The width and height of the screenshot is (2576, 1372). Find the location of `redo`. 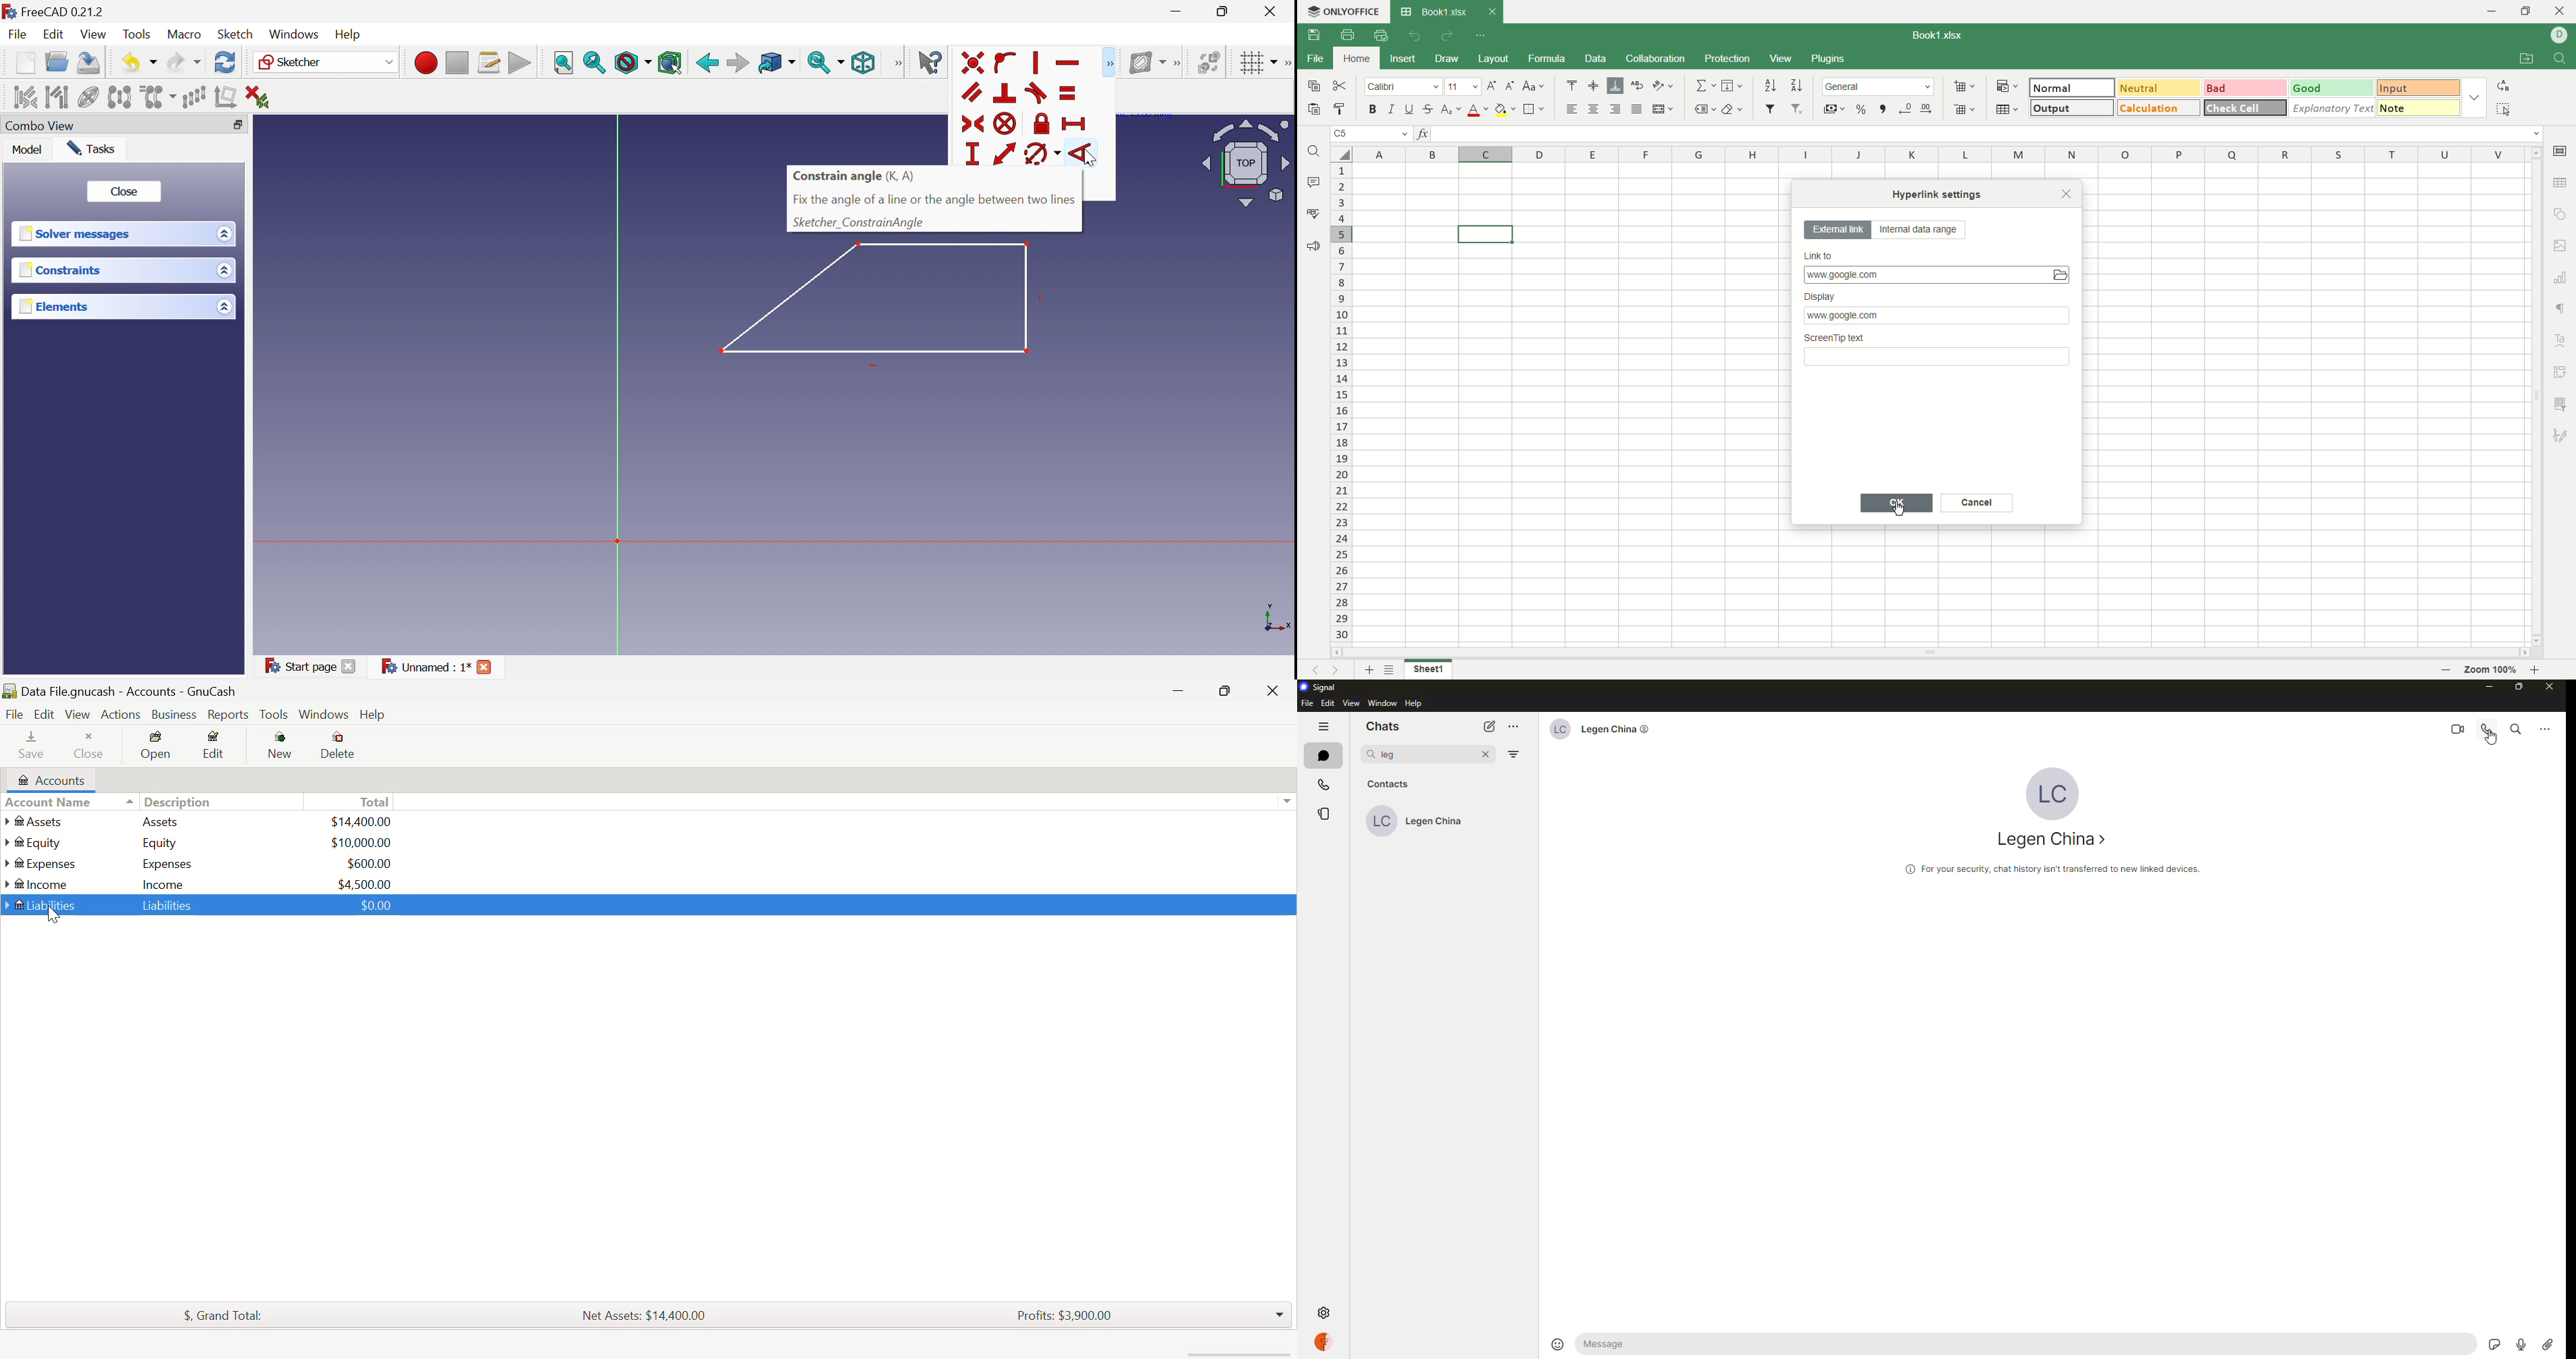

redo is located at coordinates (1446, 37).